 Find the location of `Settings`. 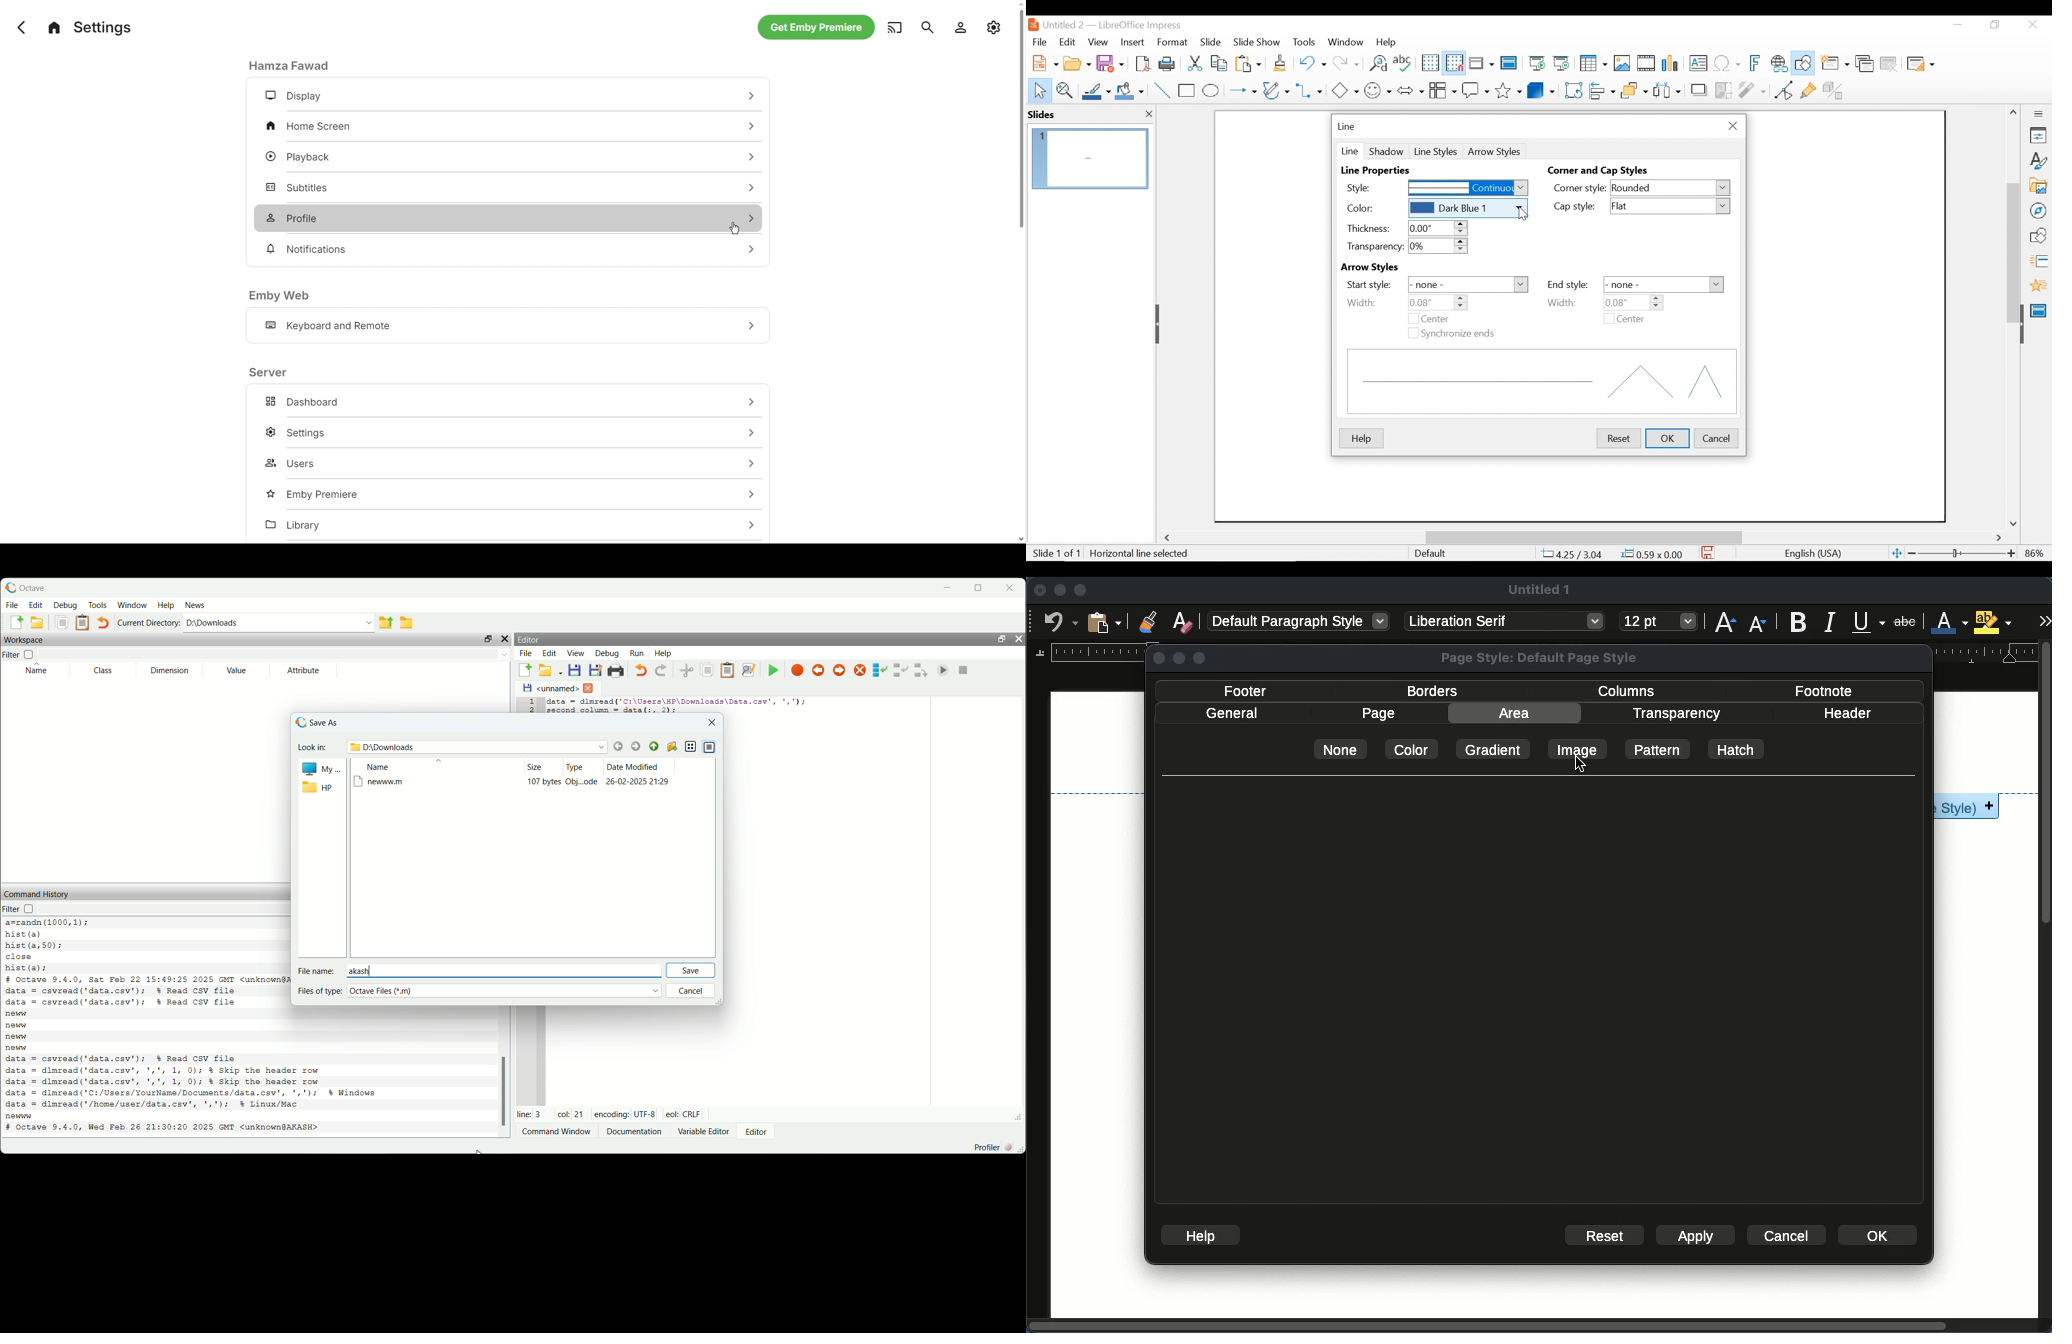

Settings is located at coordinates (994, 27).